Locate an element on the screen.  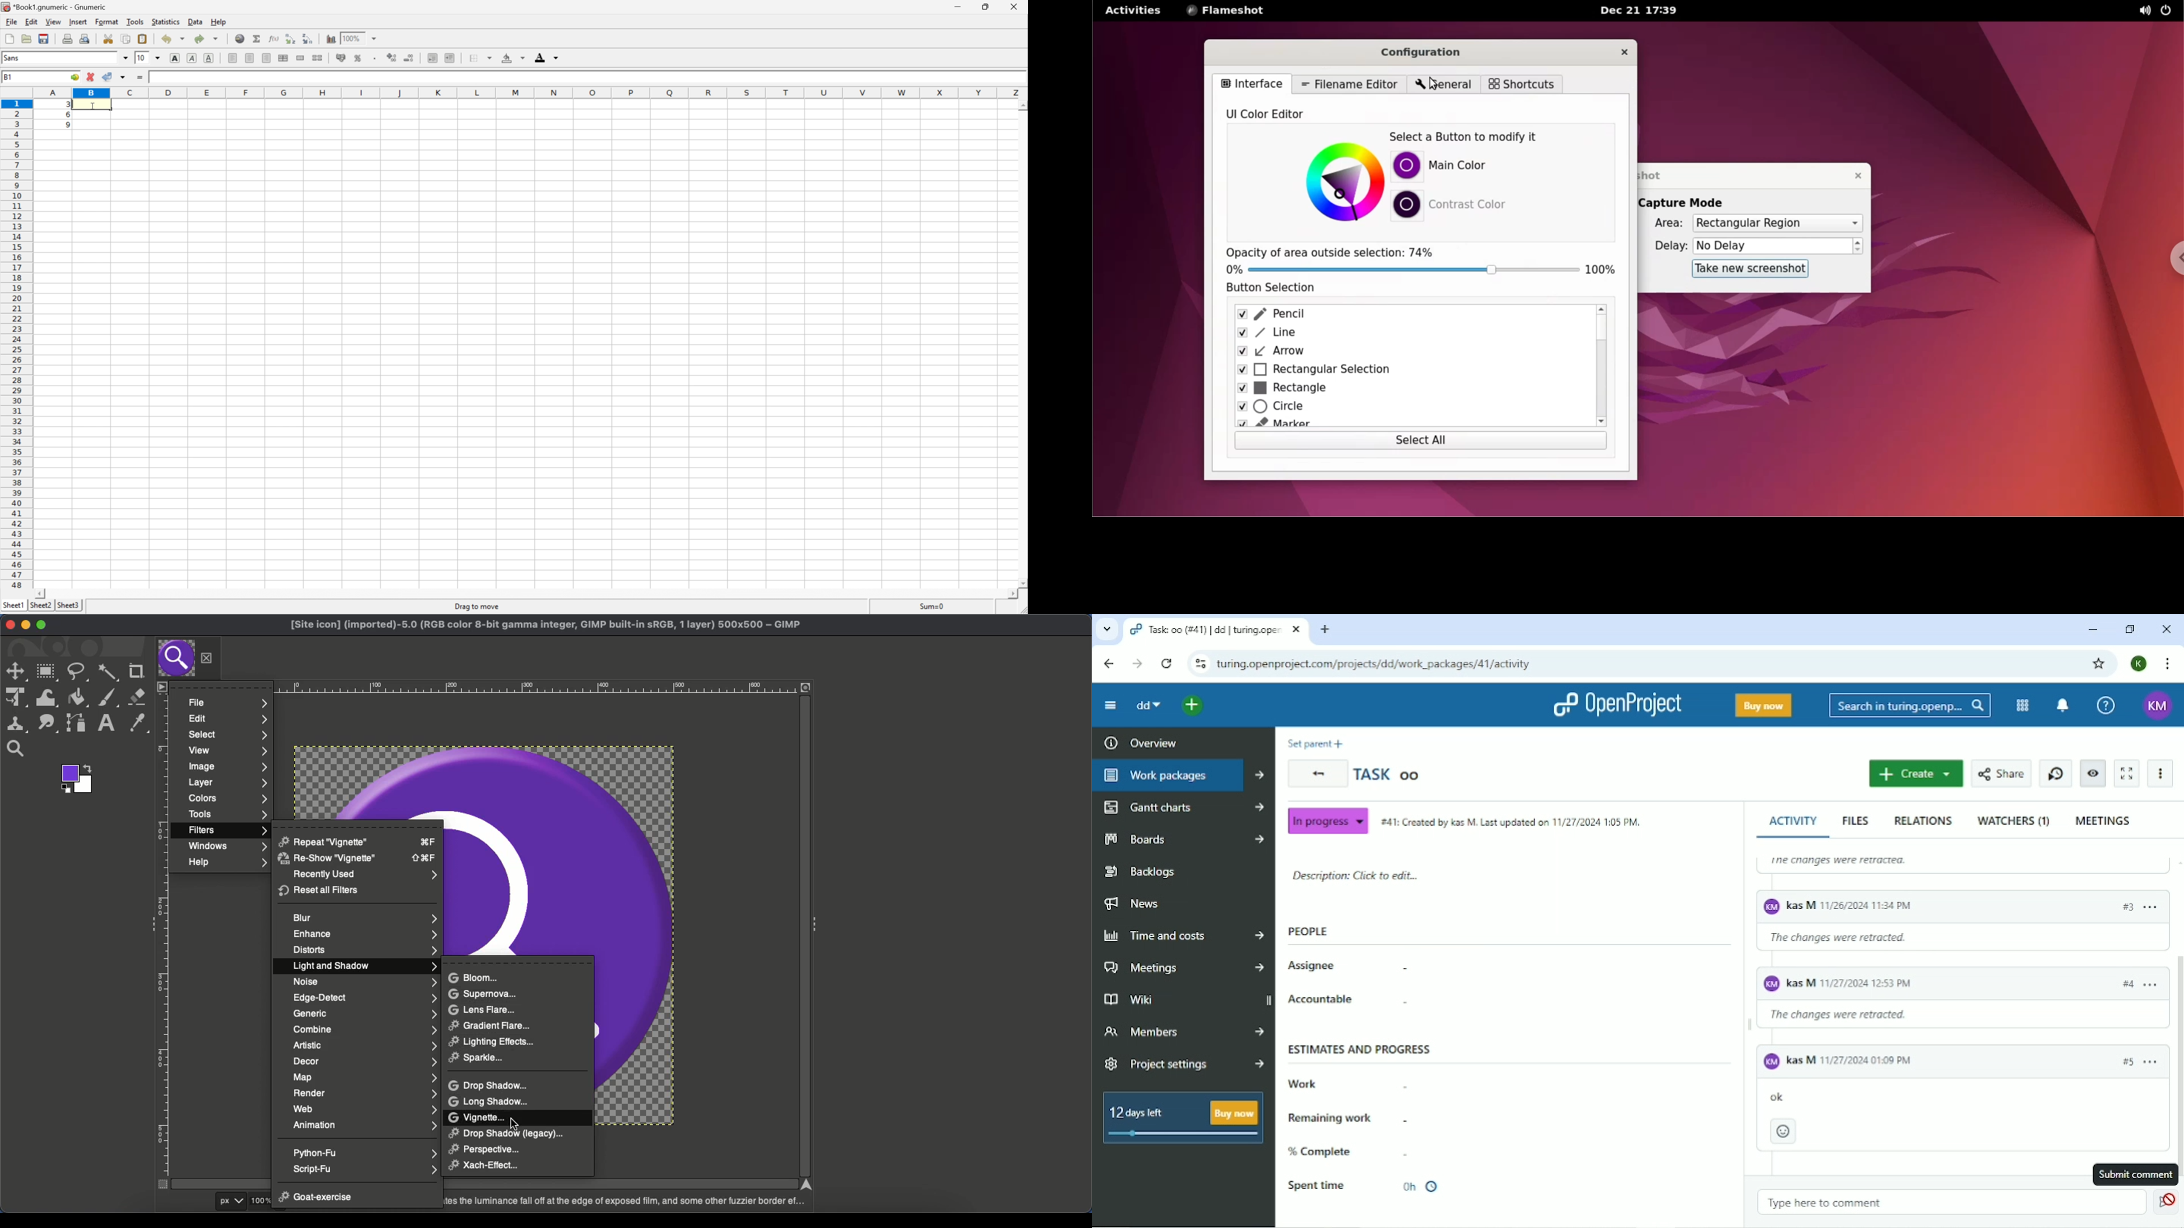
Assignee is located at coordinates (1347, 967).